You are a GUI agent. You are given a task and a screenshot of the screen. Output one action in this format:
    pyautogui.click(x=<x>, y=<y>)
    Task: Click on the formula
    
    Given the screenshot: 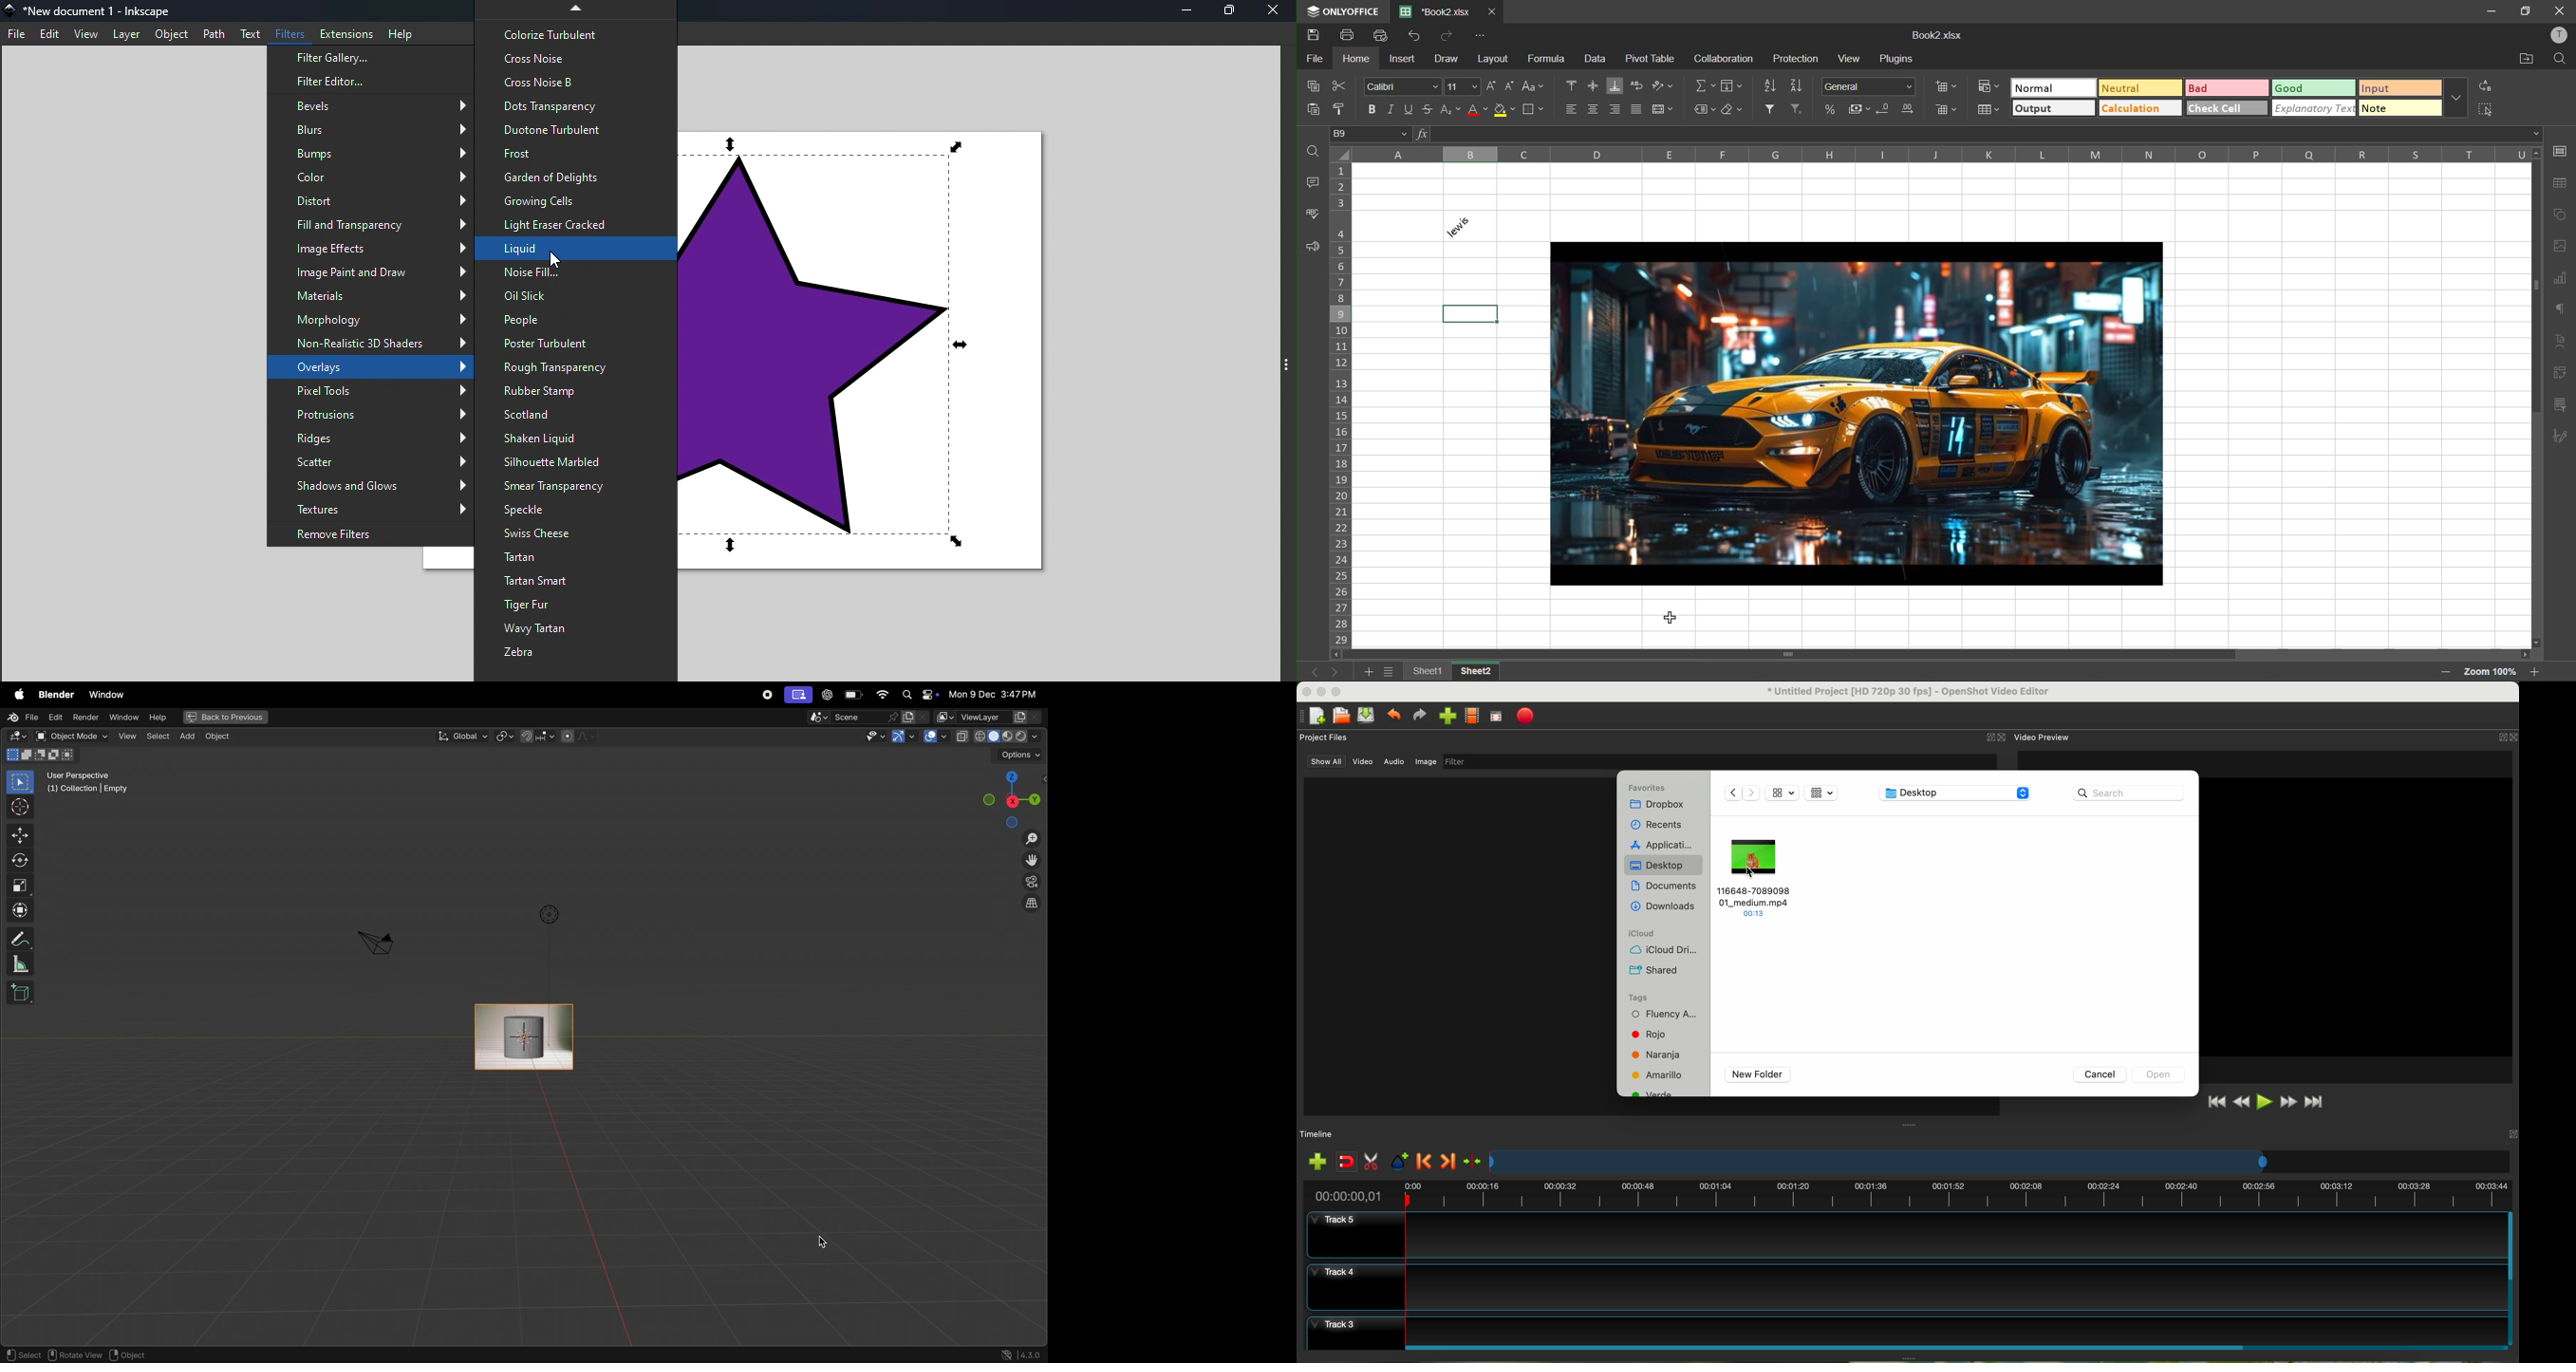 What is the action you would take?
    pyautogui.click(x=1548, y=59)
    